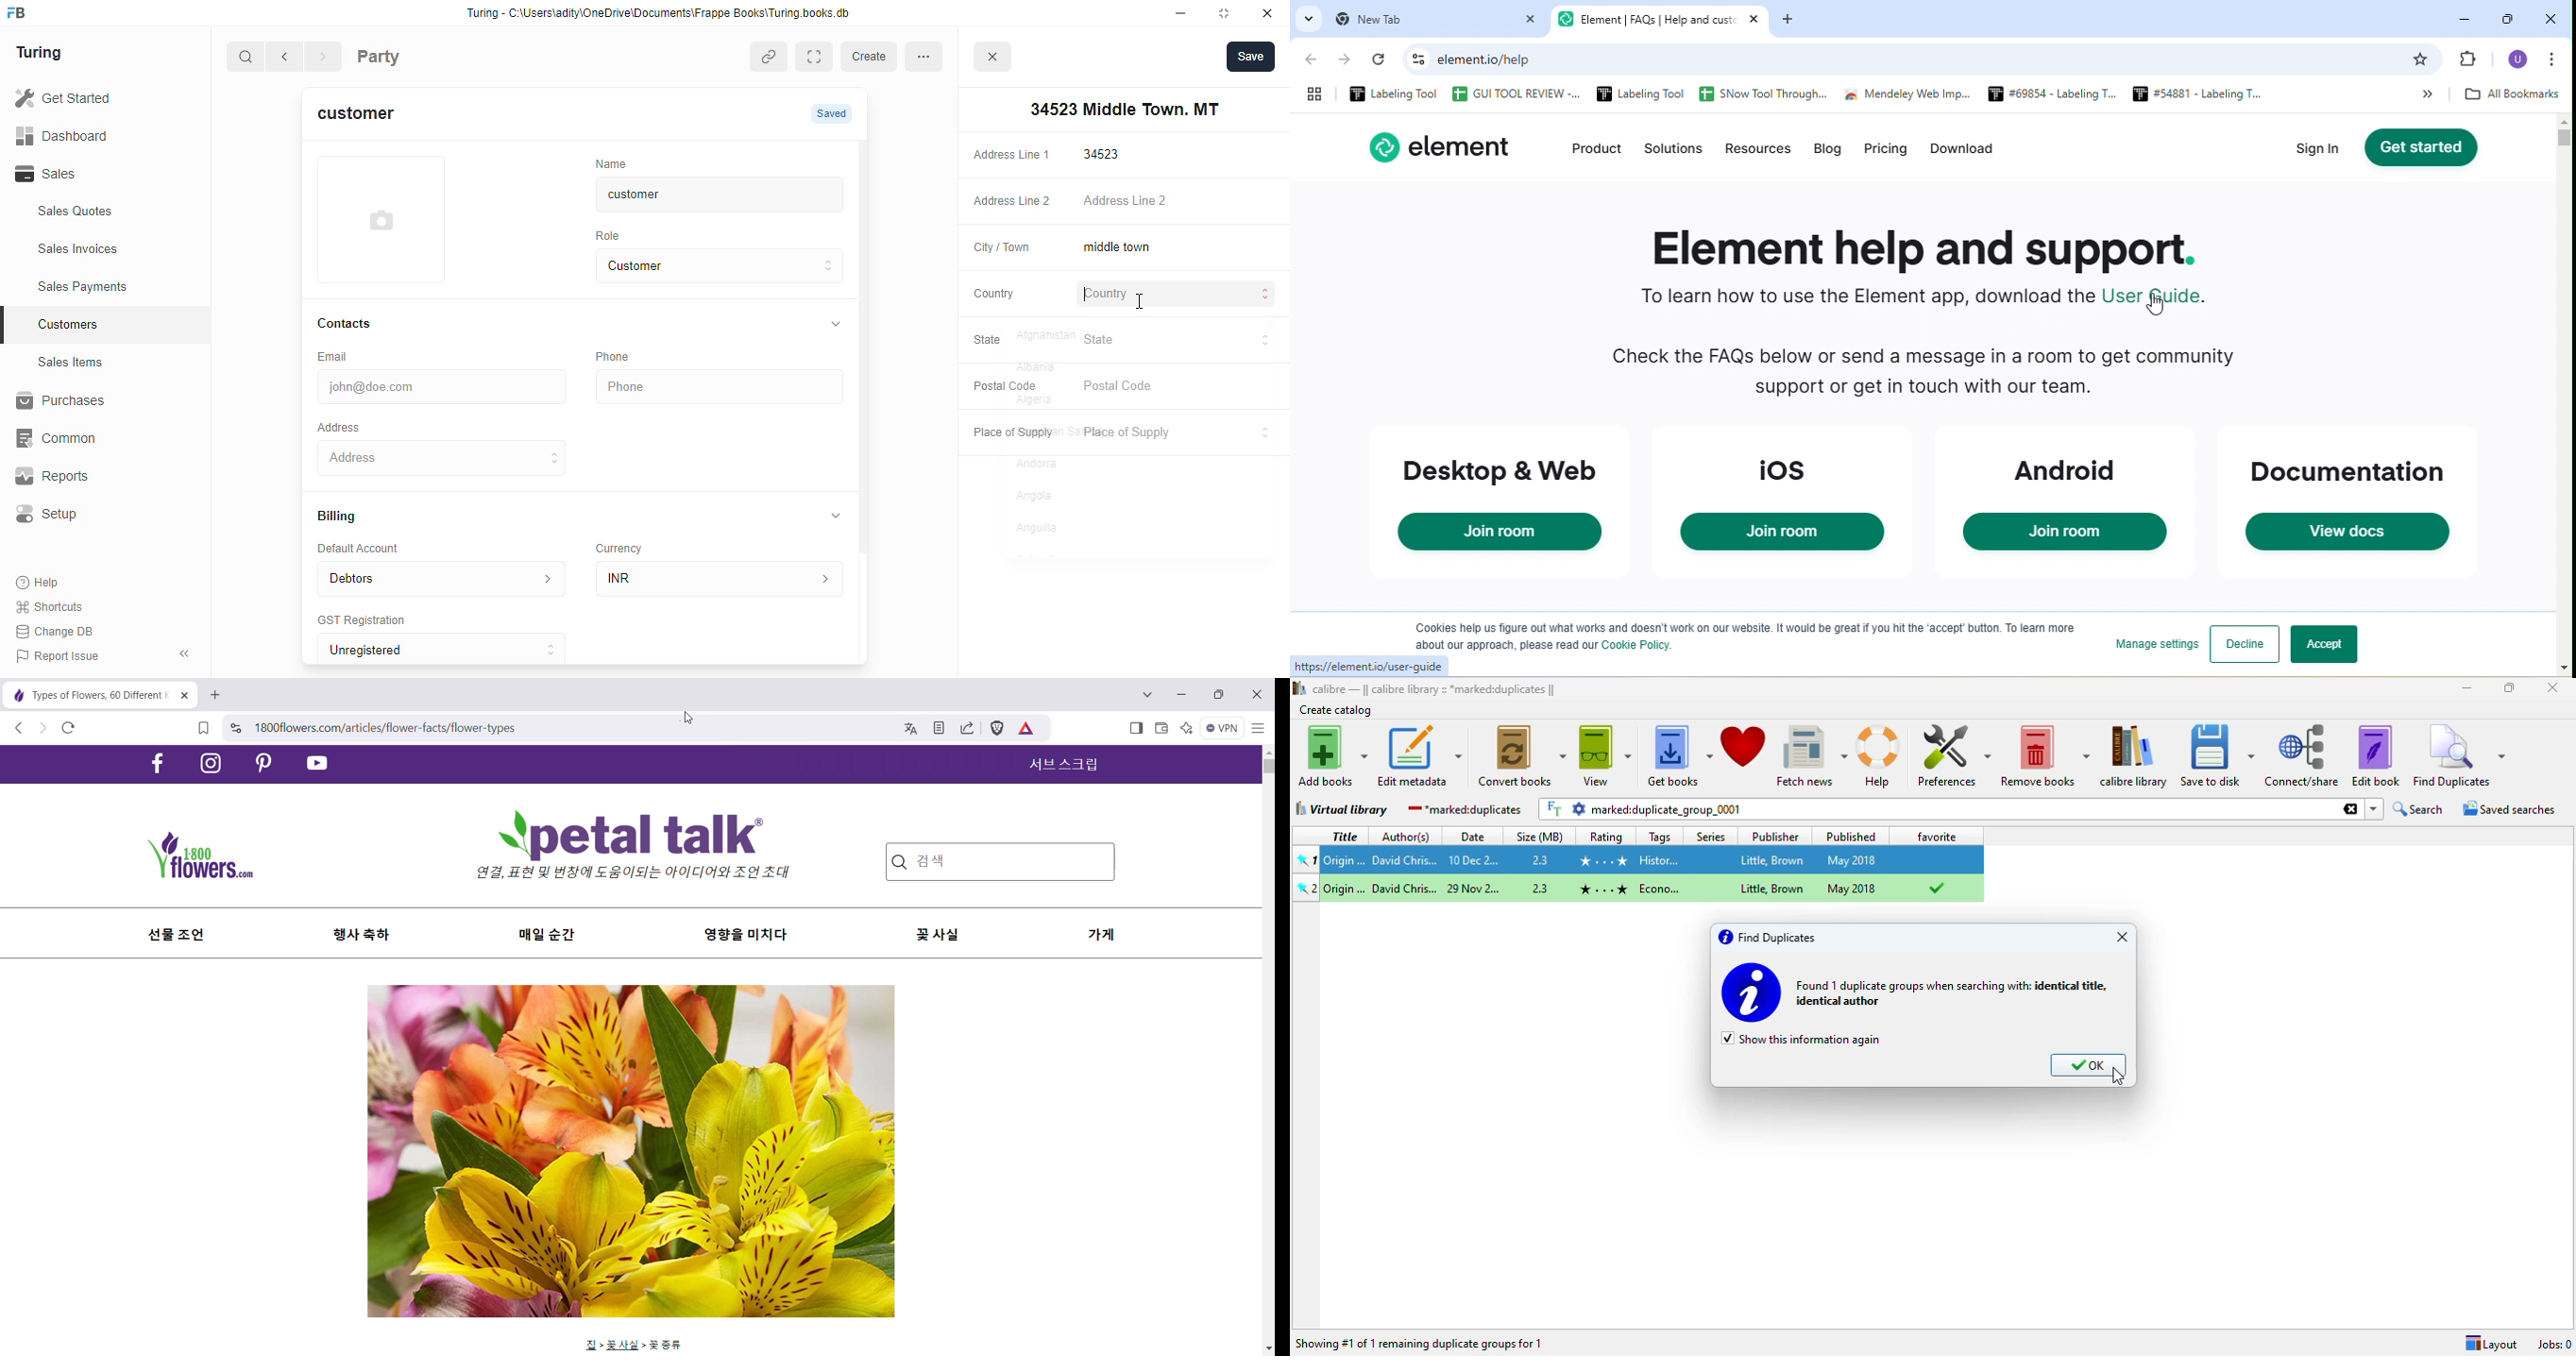 This screenshot has width=2576, height=1372. I want to click on Billing, so click(346, 517).